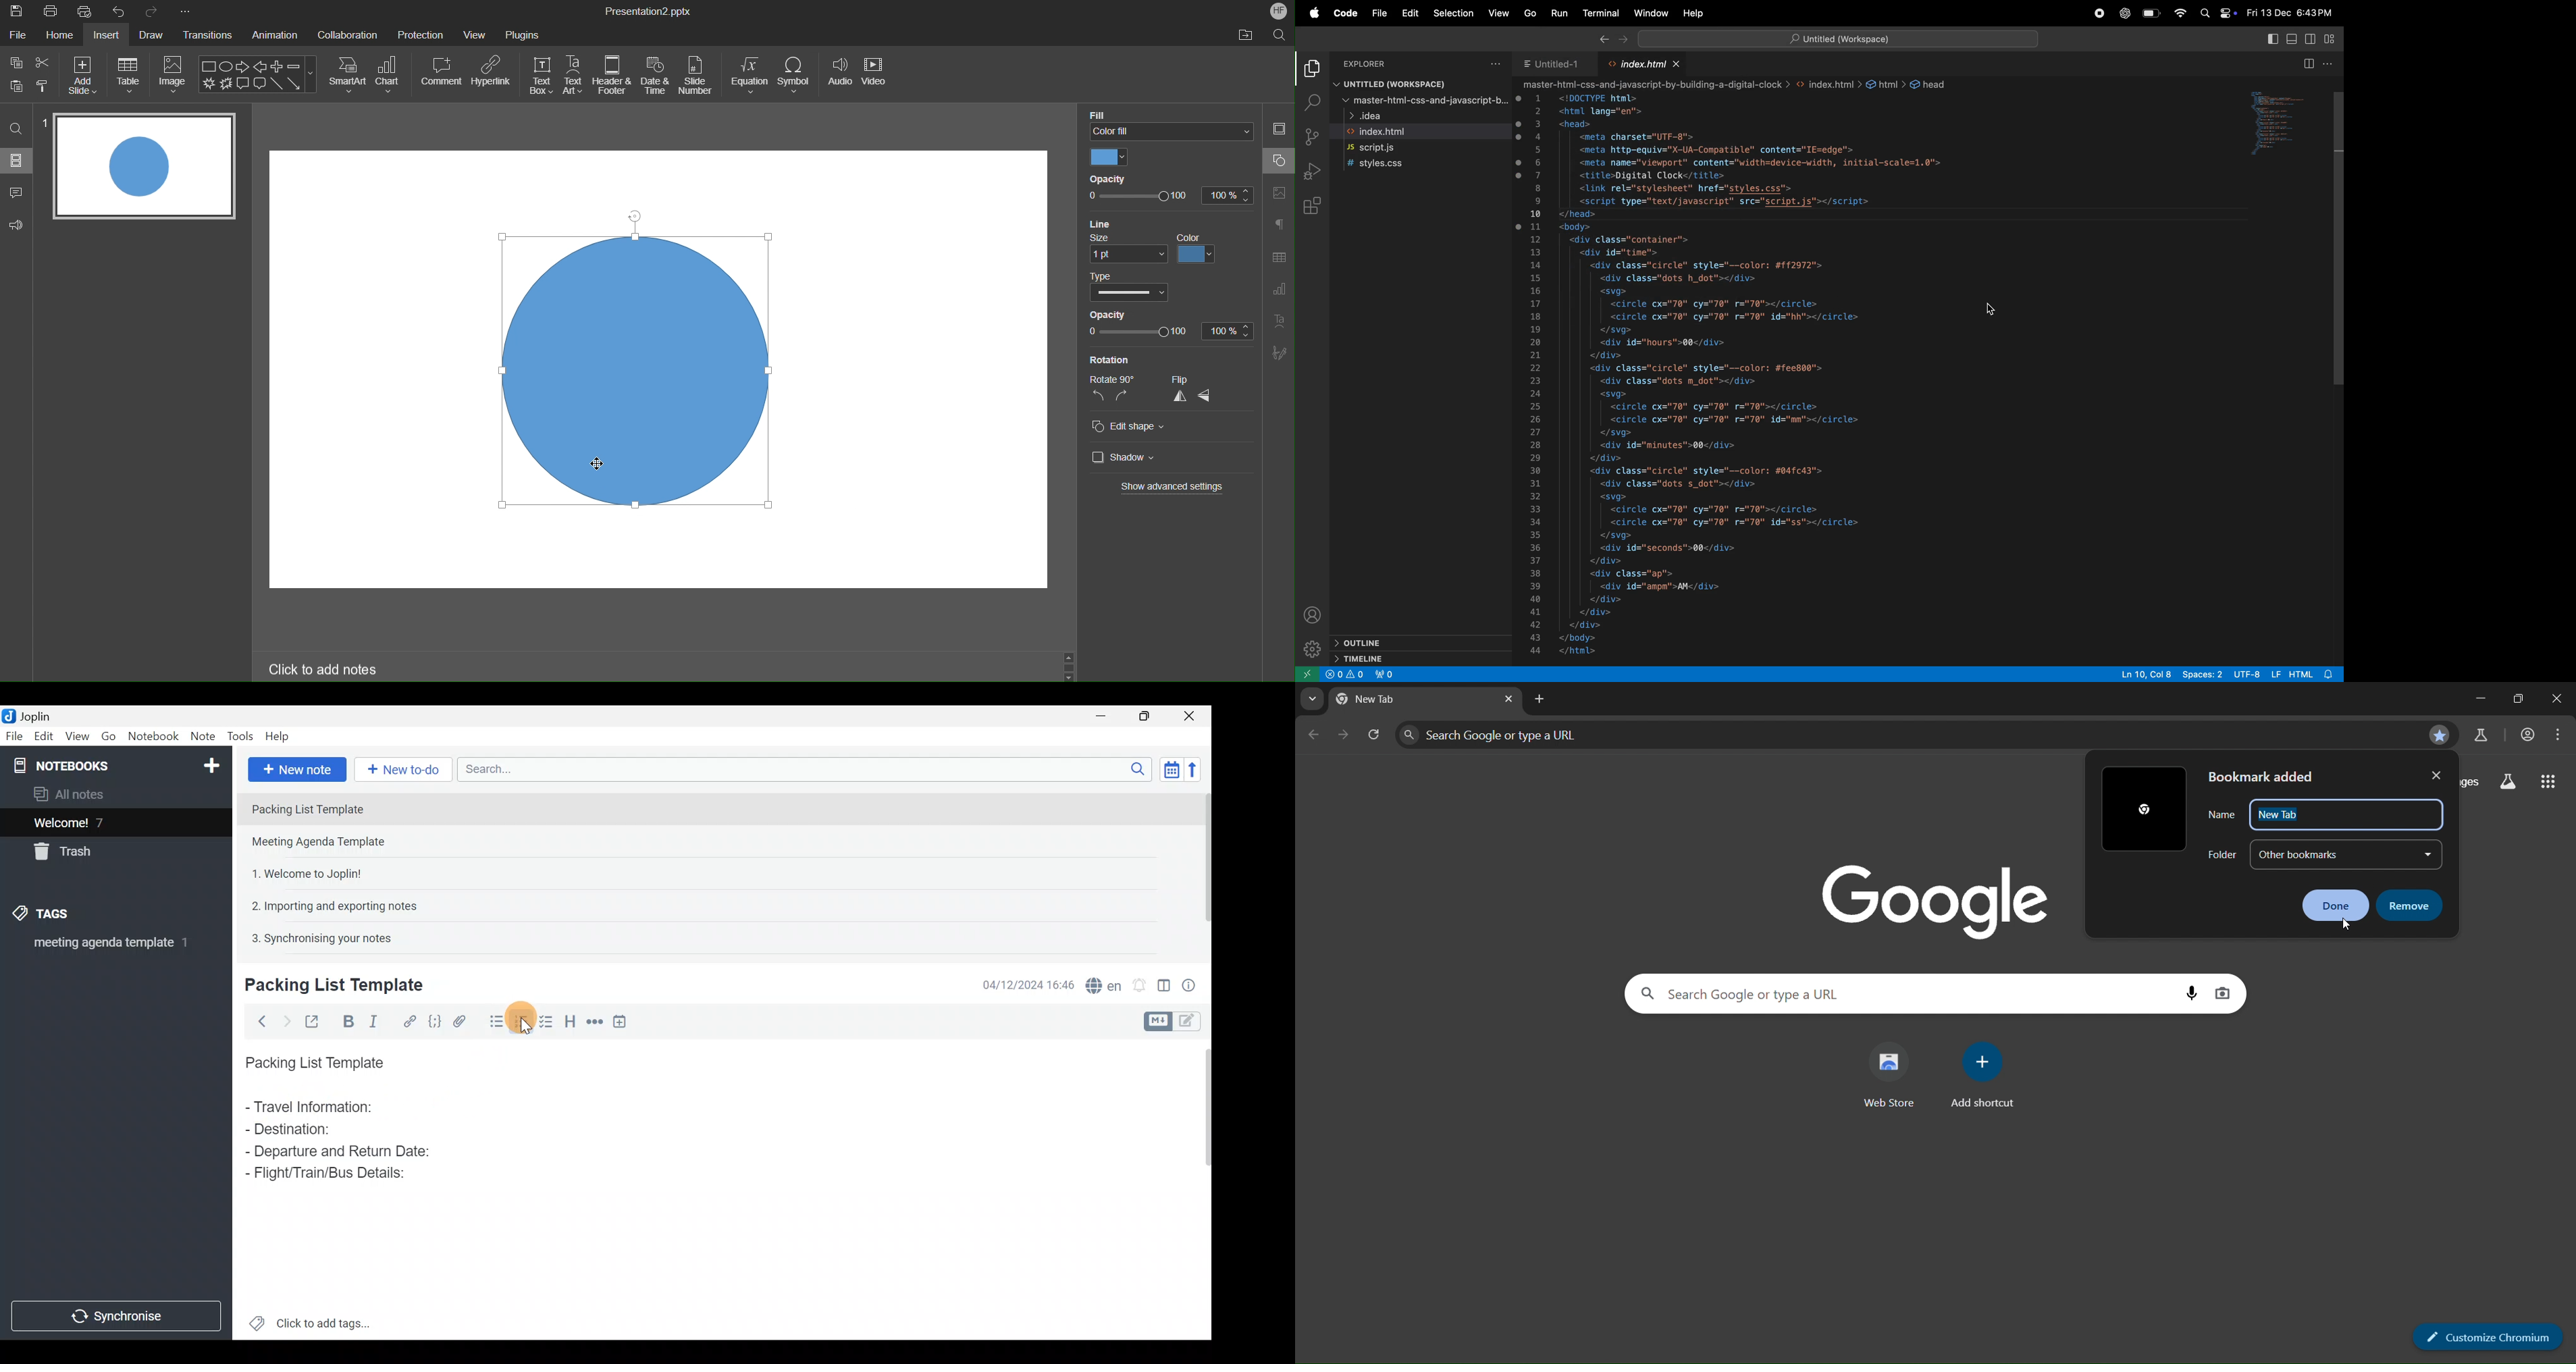 The height and width of the screenshot is (1372, 2576). What do you see at coordinates (494, 1024) in the screenshot?
I see `Bulleted list` at bounding box center [494, 1024].